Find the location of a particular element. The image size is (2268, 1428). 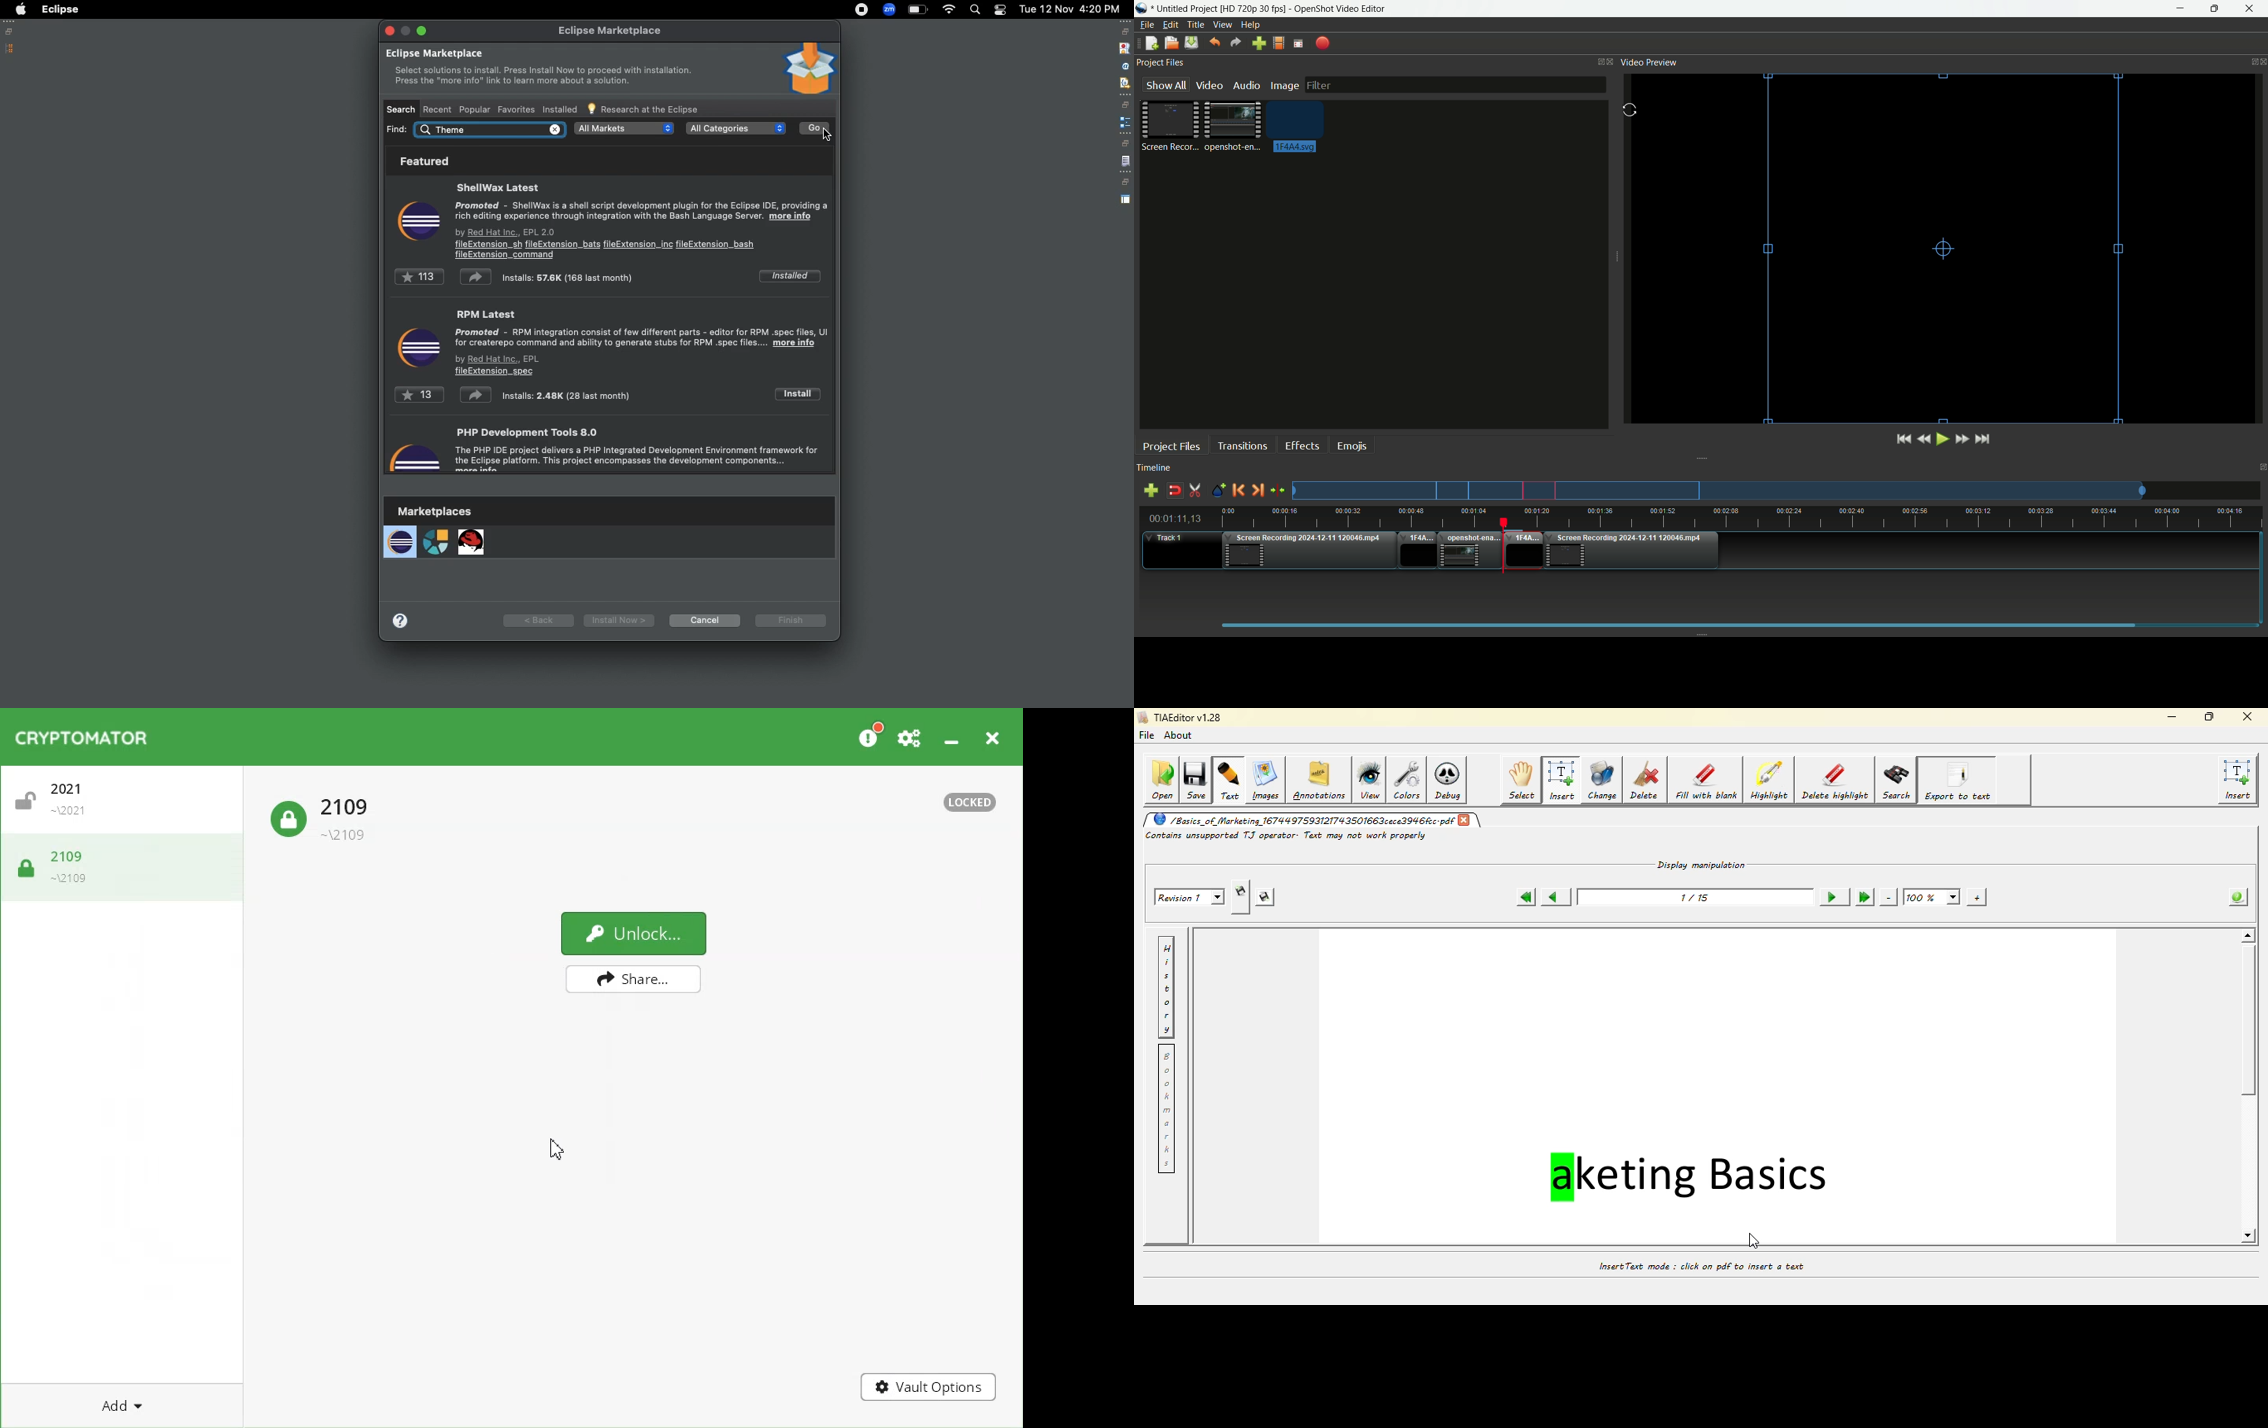

Redo is located at coordinates (1236, 43).